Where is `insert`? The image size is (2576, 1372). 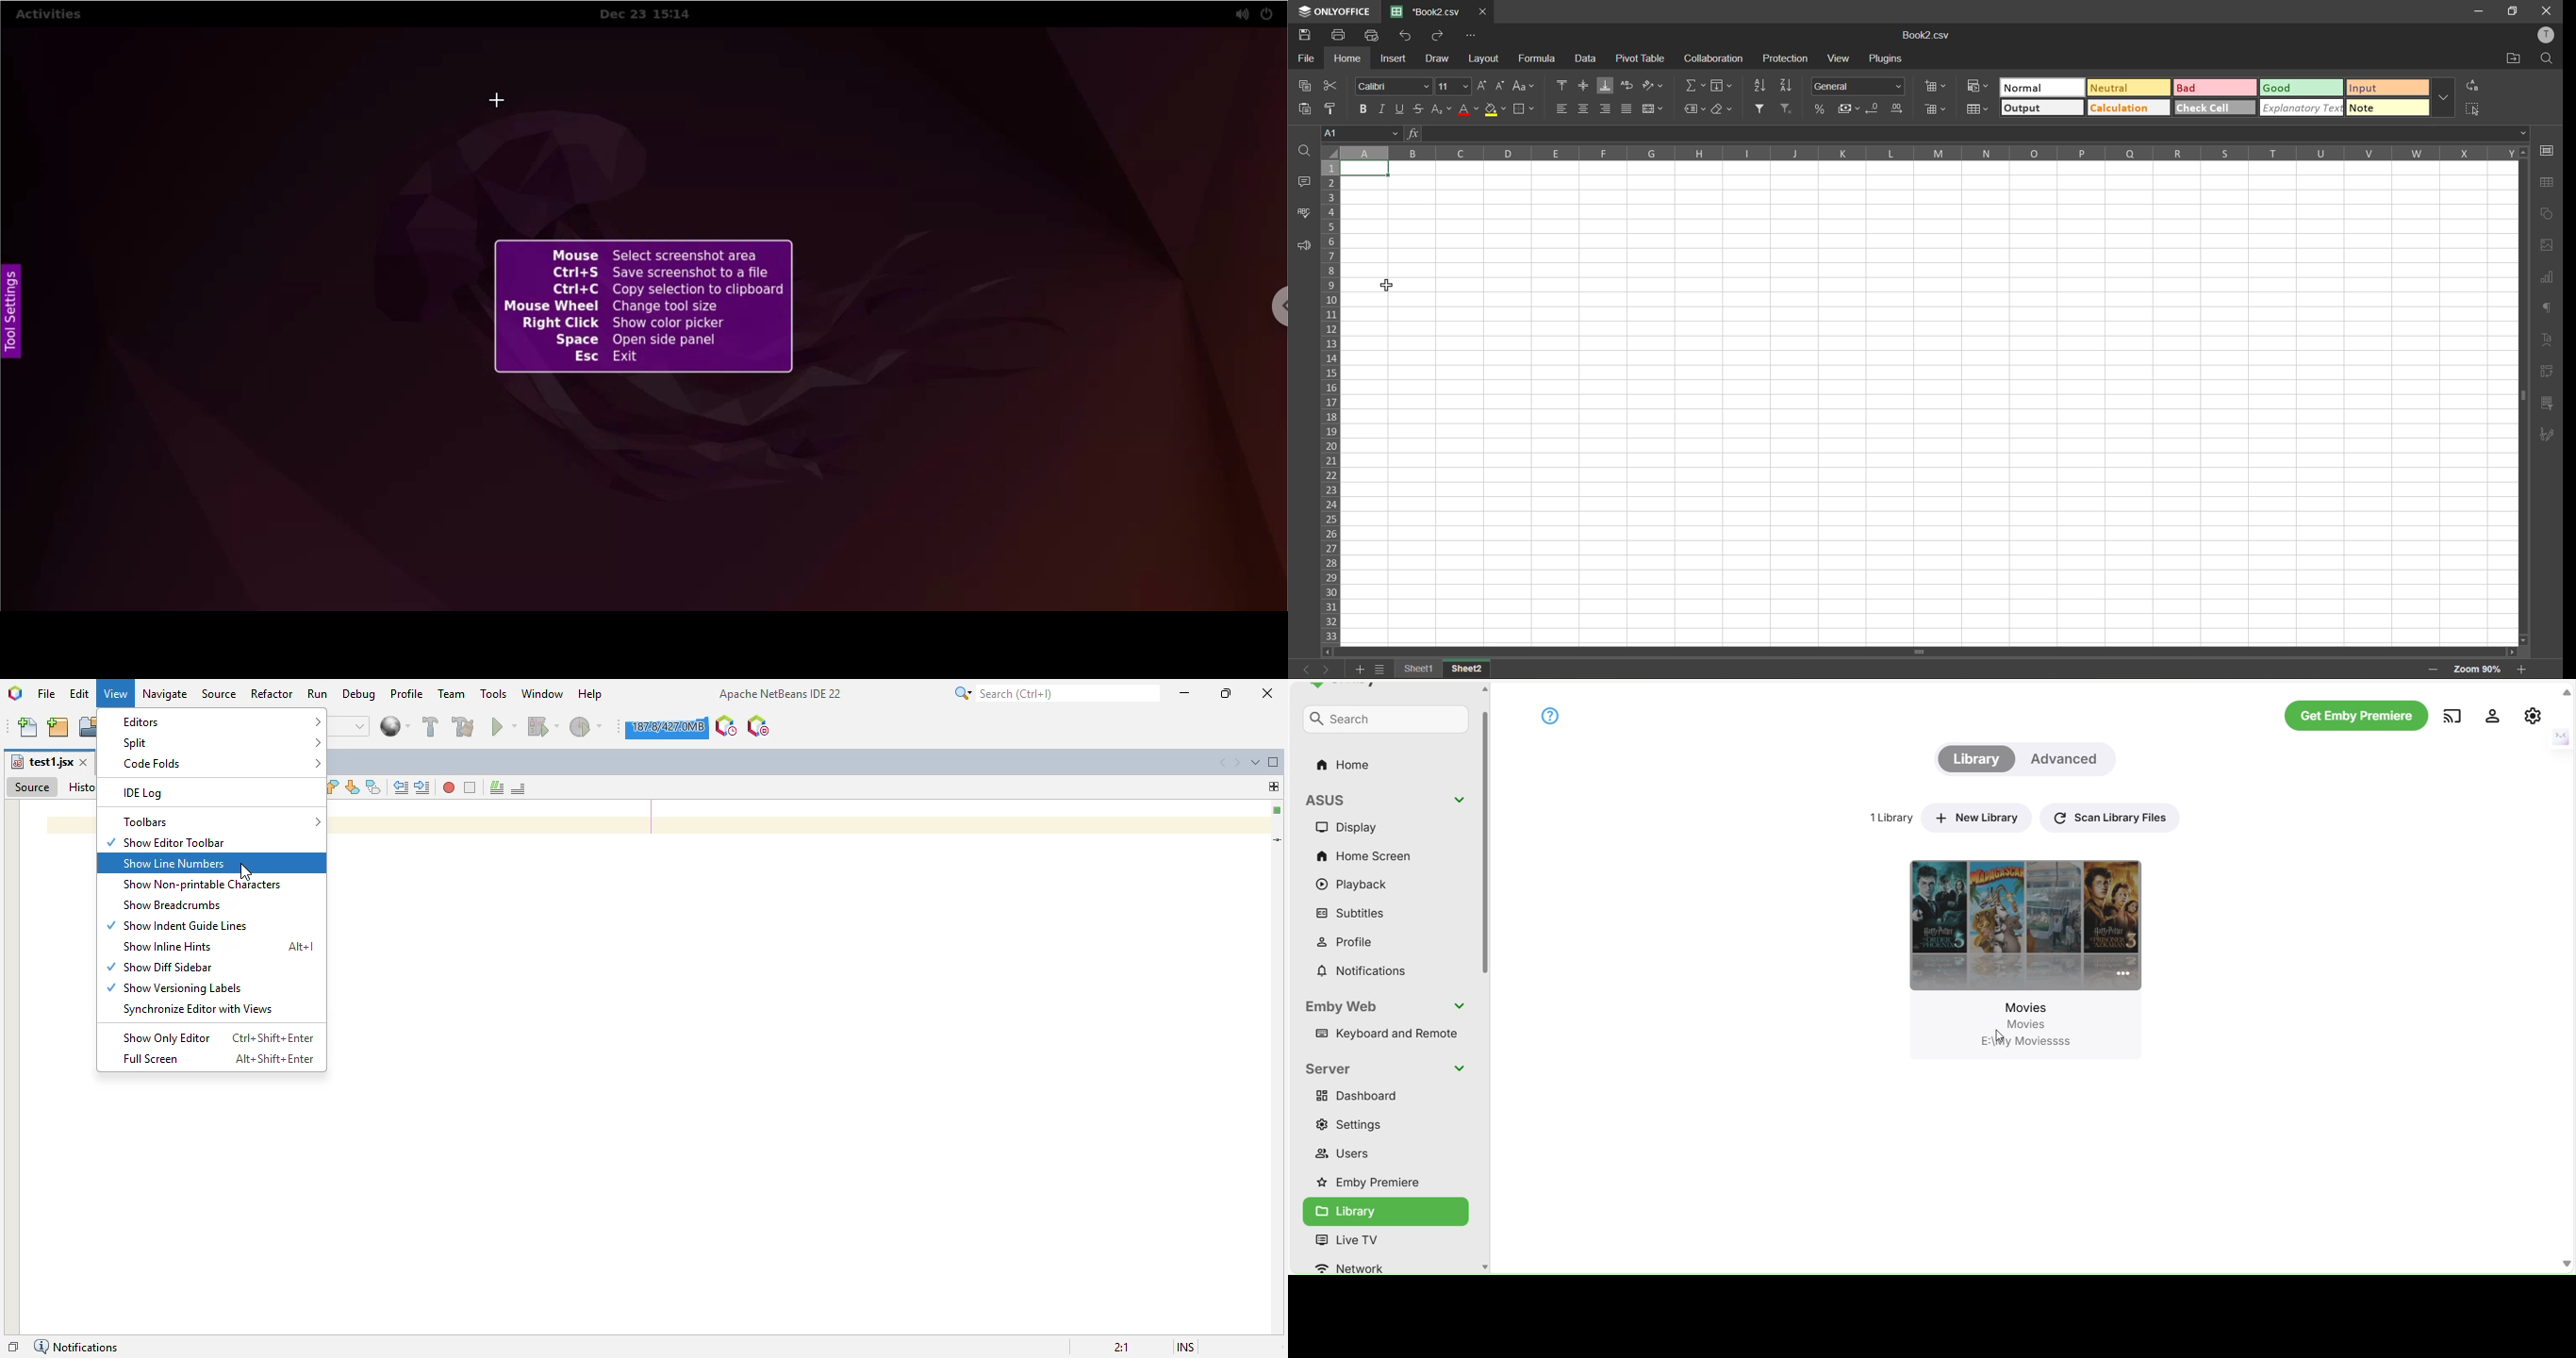 insert is located at coordinates (1395, 60).